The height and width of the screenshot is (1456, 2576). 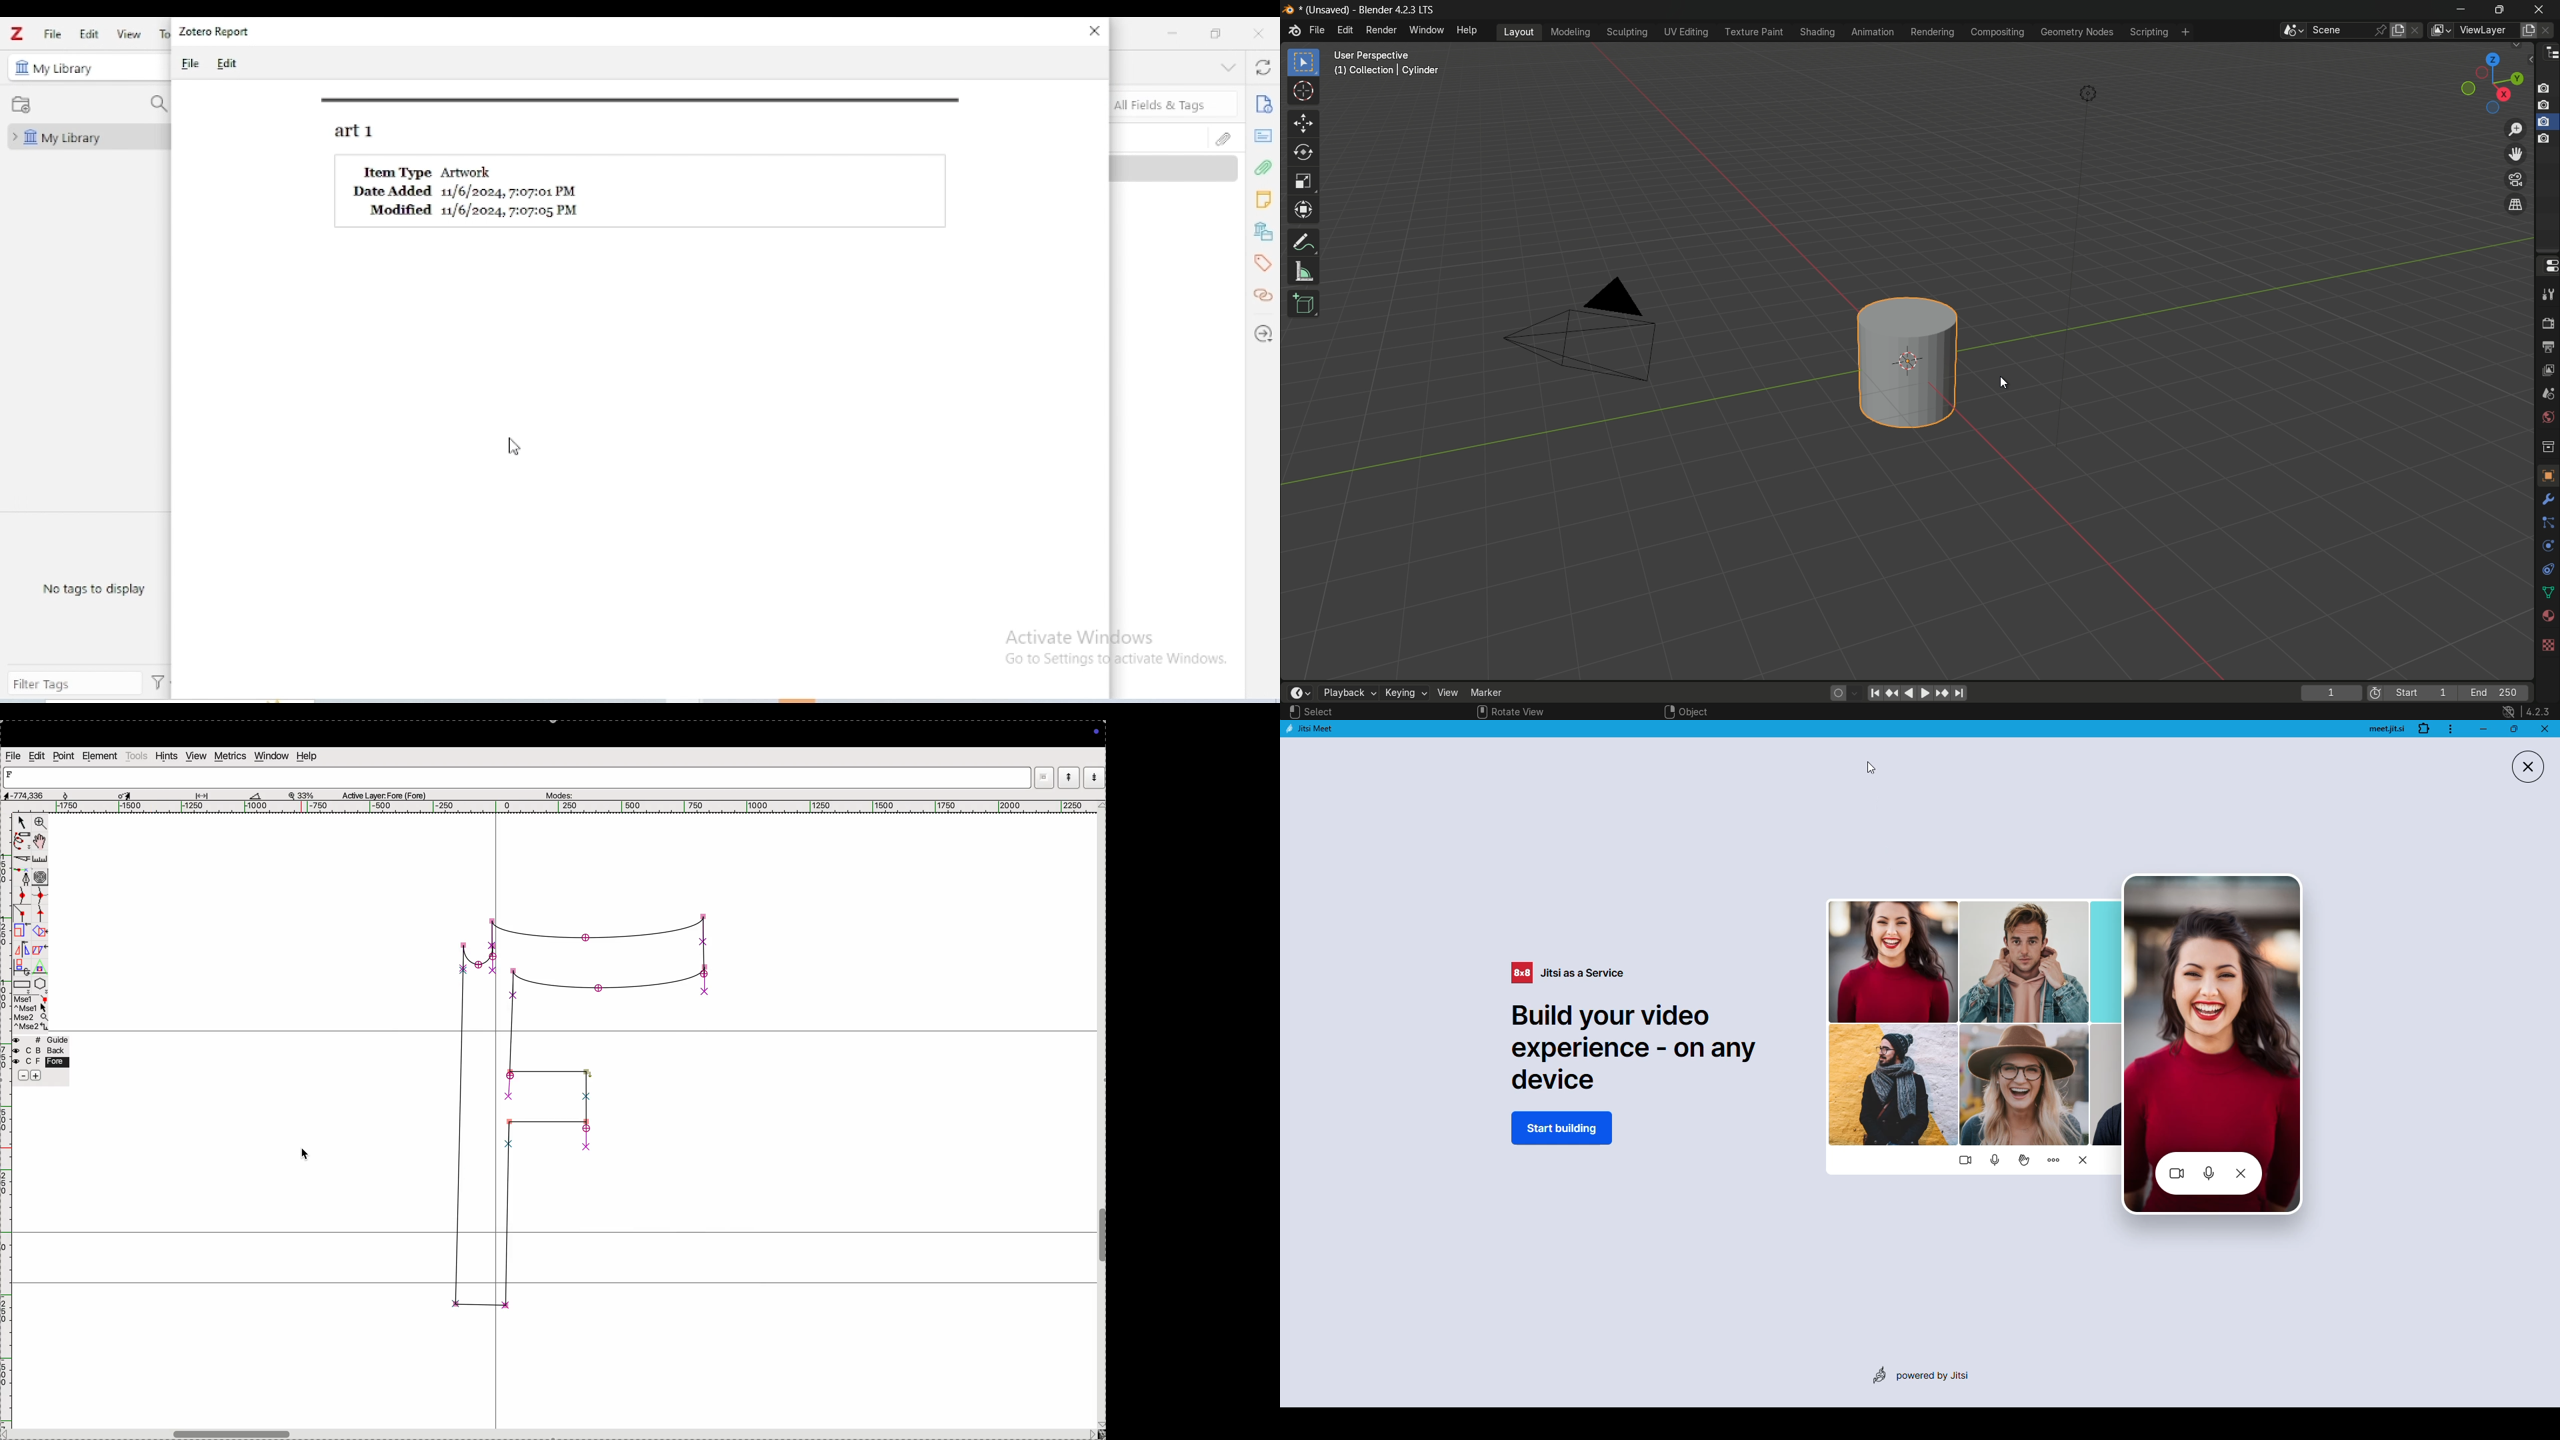 I want to click on view, so click(x=128, y=34).